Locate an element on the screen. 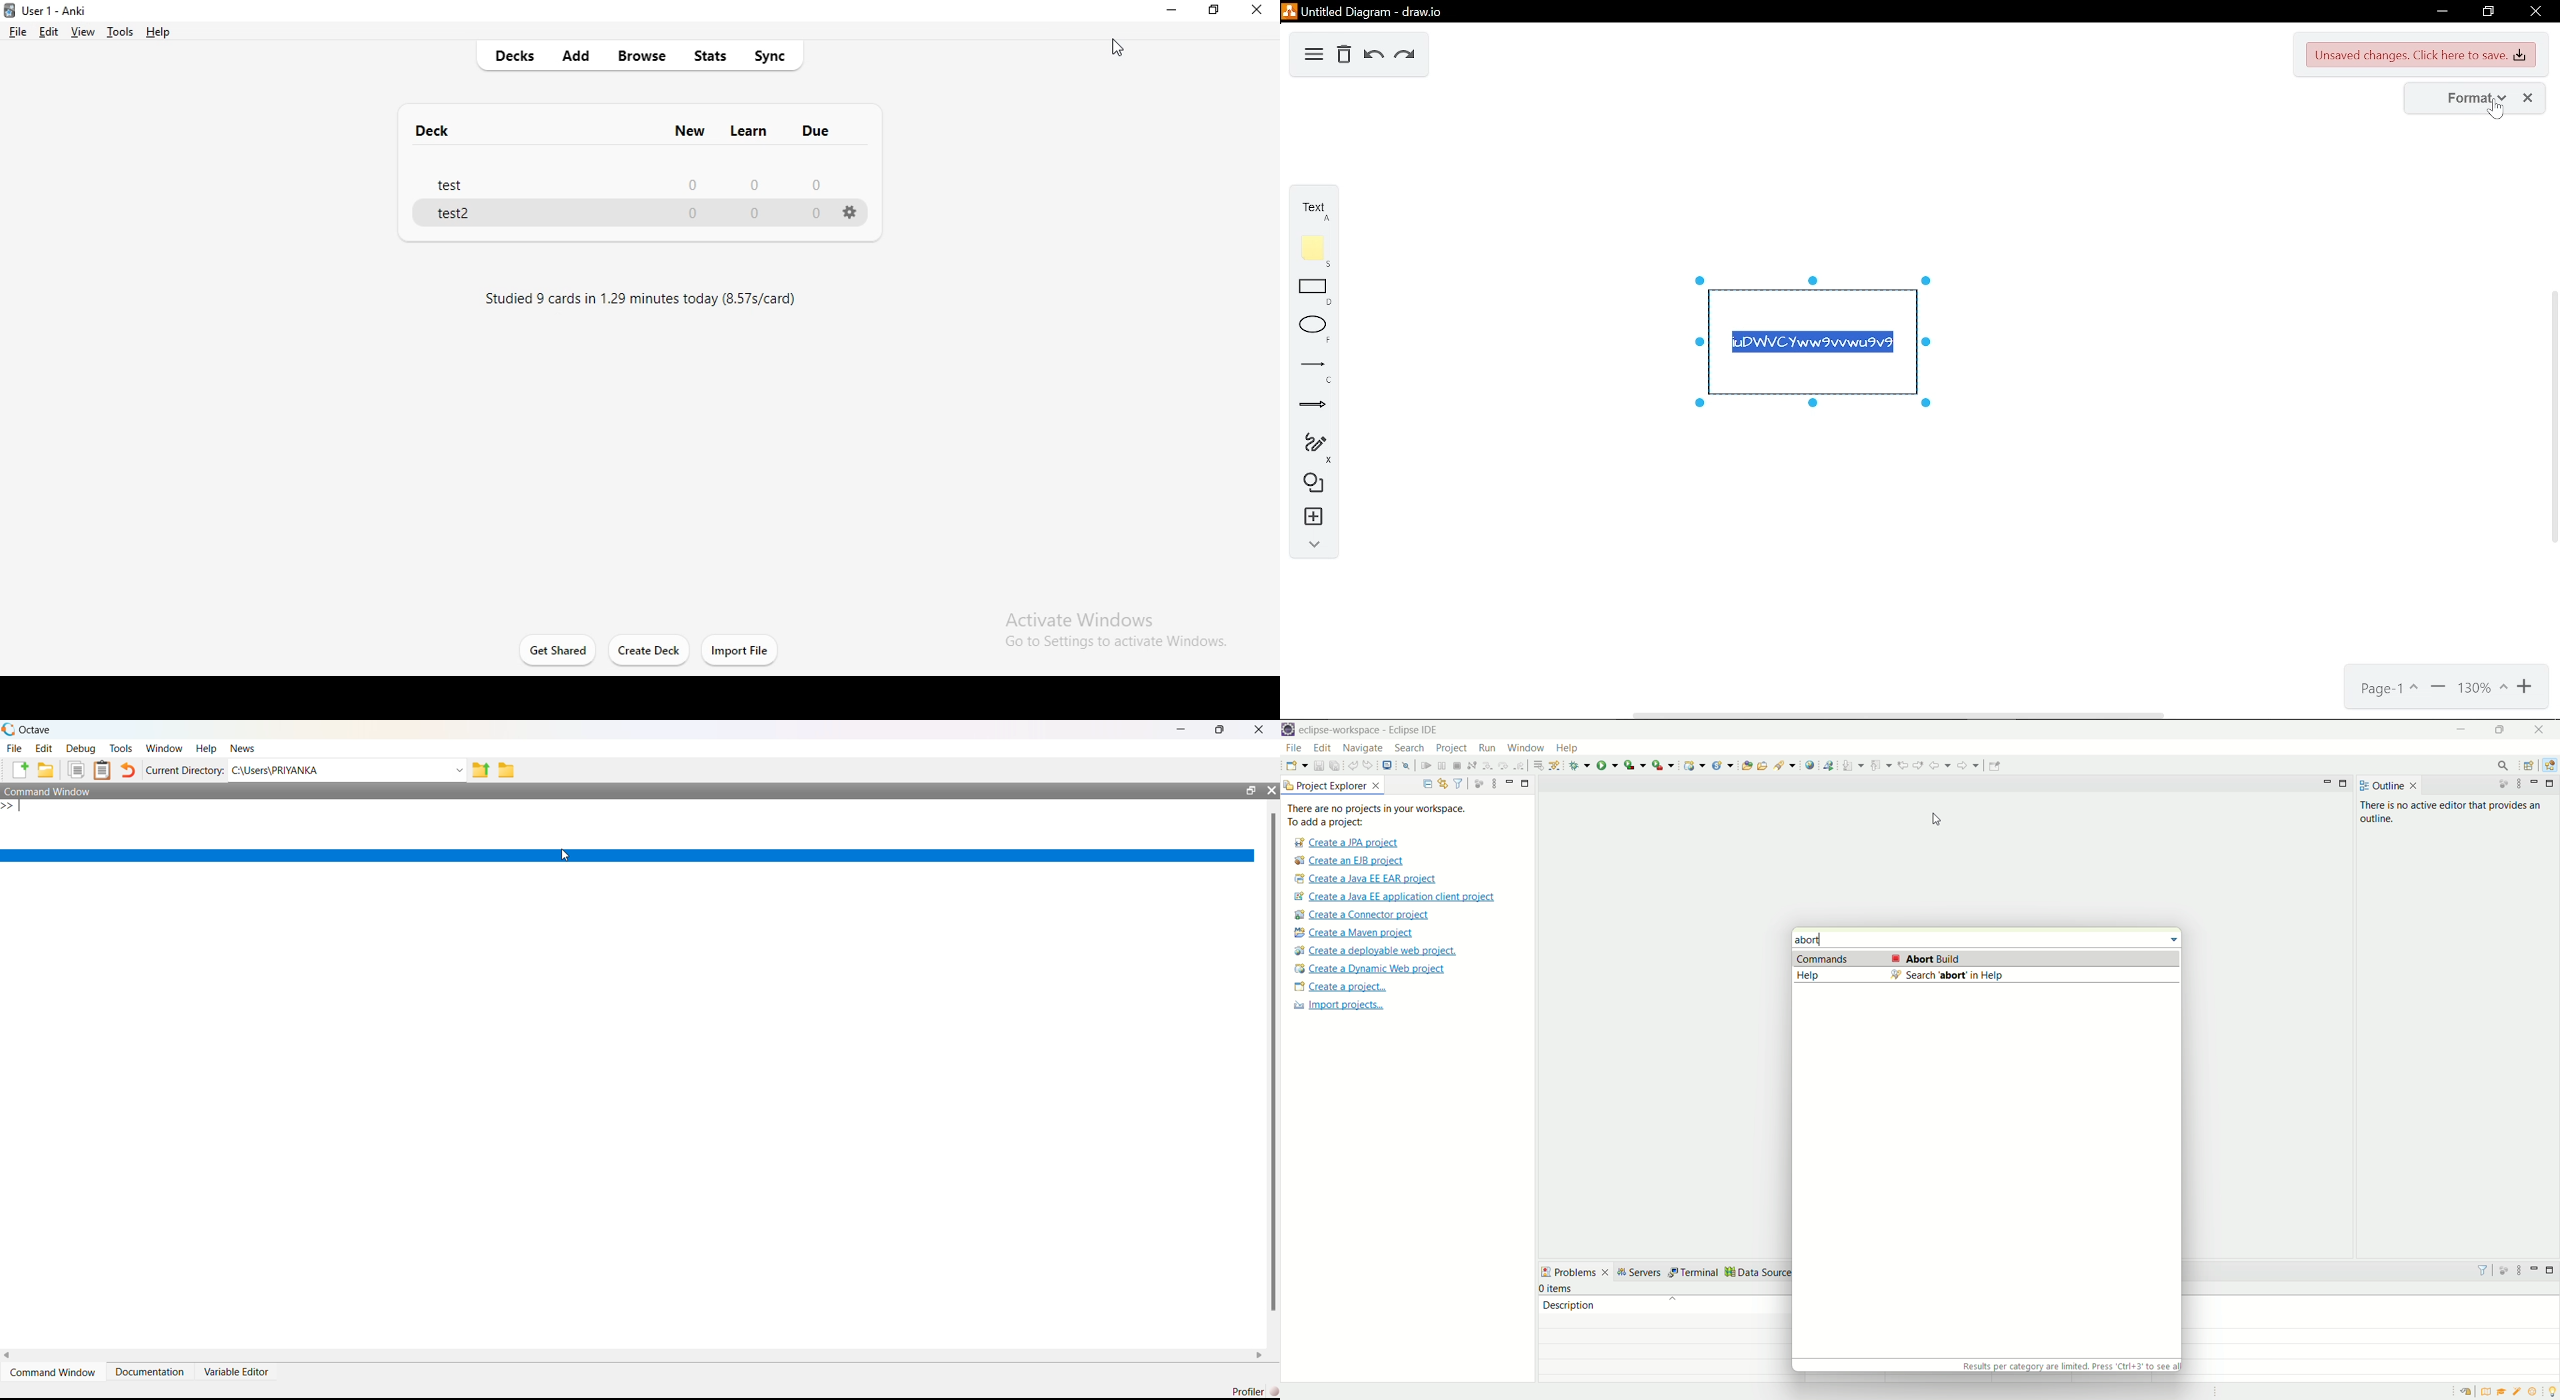 The height and width of the screenshot is (1400, 2576). zoom in is located at coordinates (2522, 690).